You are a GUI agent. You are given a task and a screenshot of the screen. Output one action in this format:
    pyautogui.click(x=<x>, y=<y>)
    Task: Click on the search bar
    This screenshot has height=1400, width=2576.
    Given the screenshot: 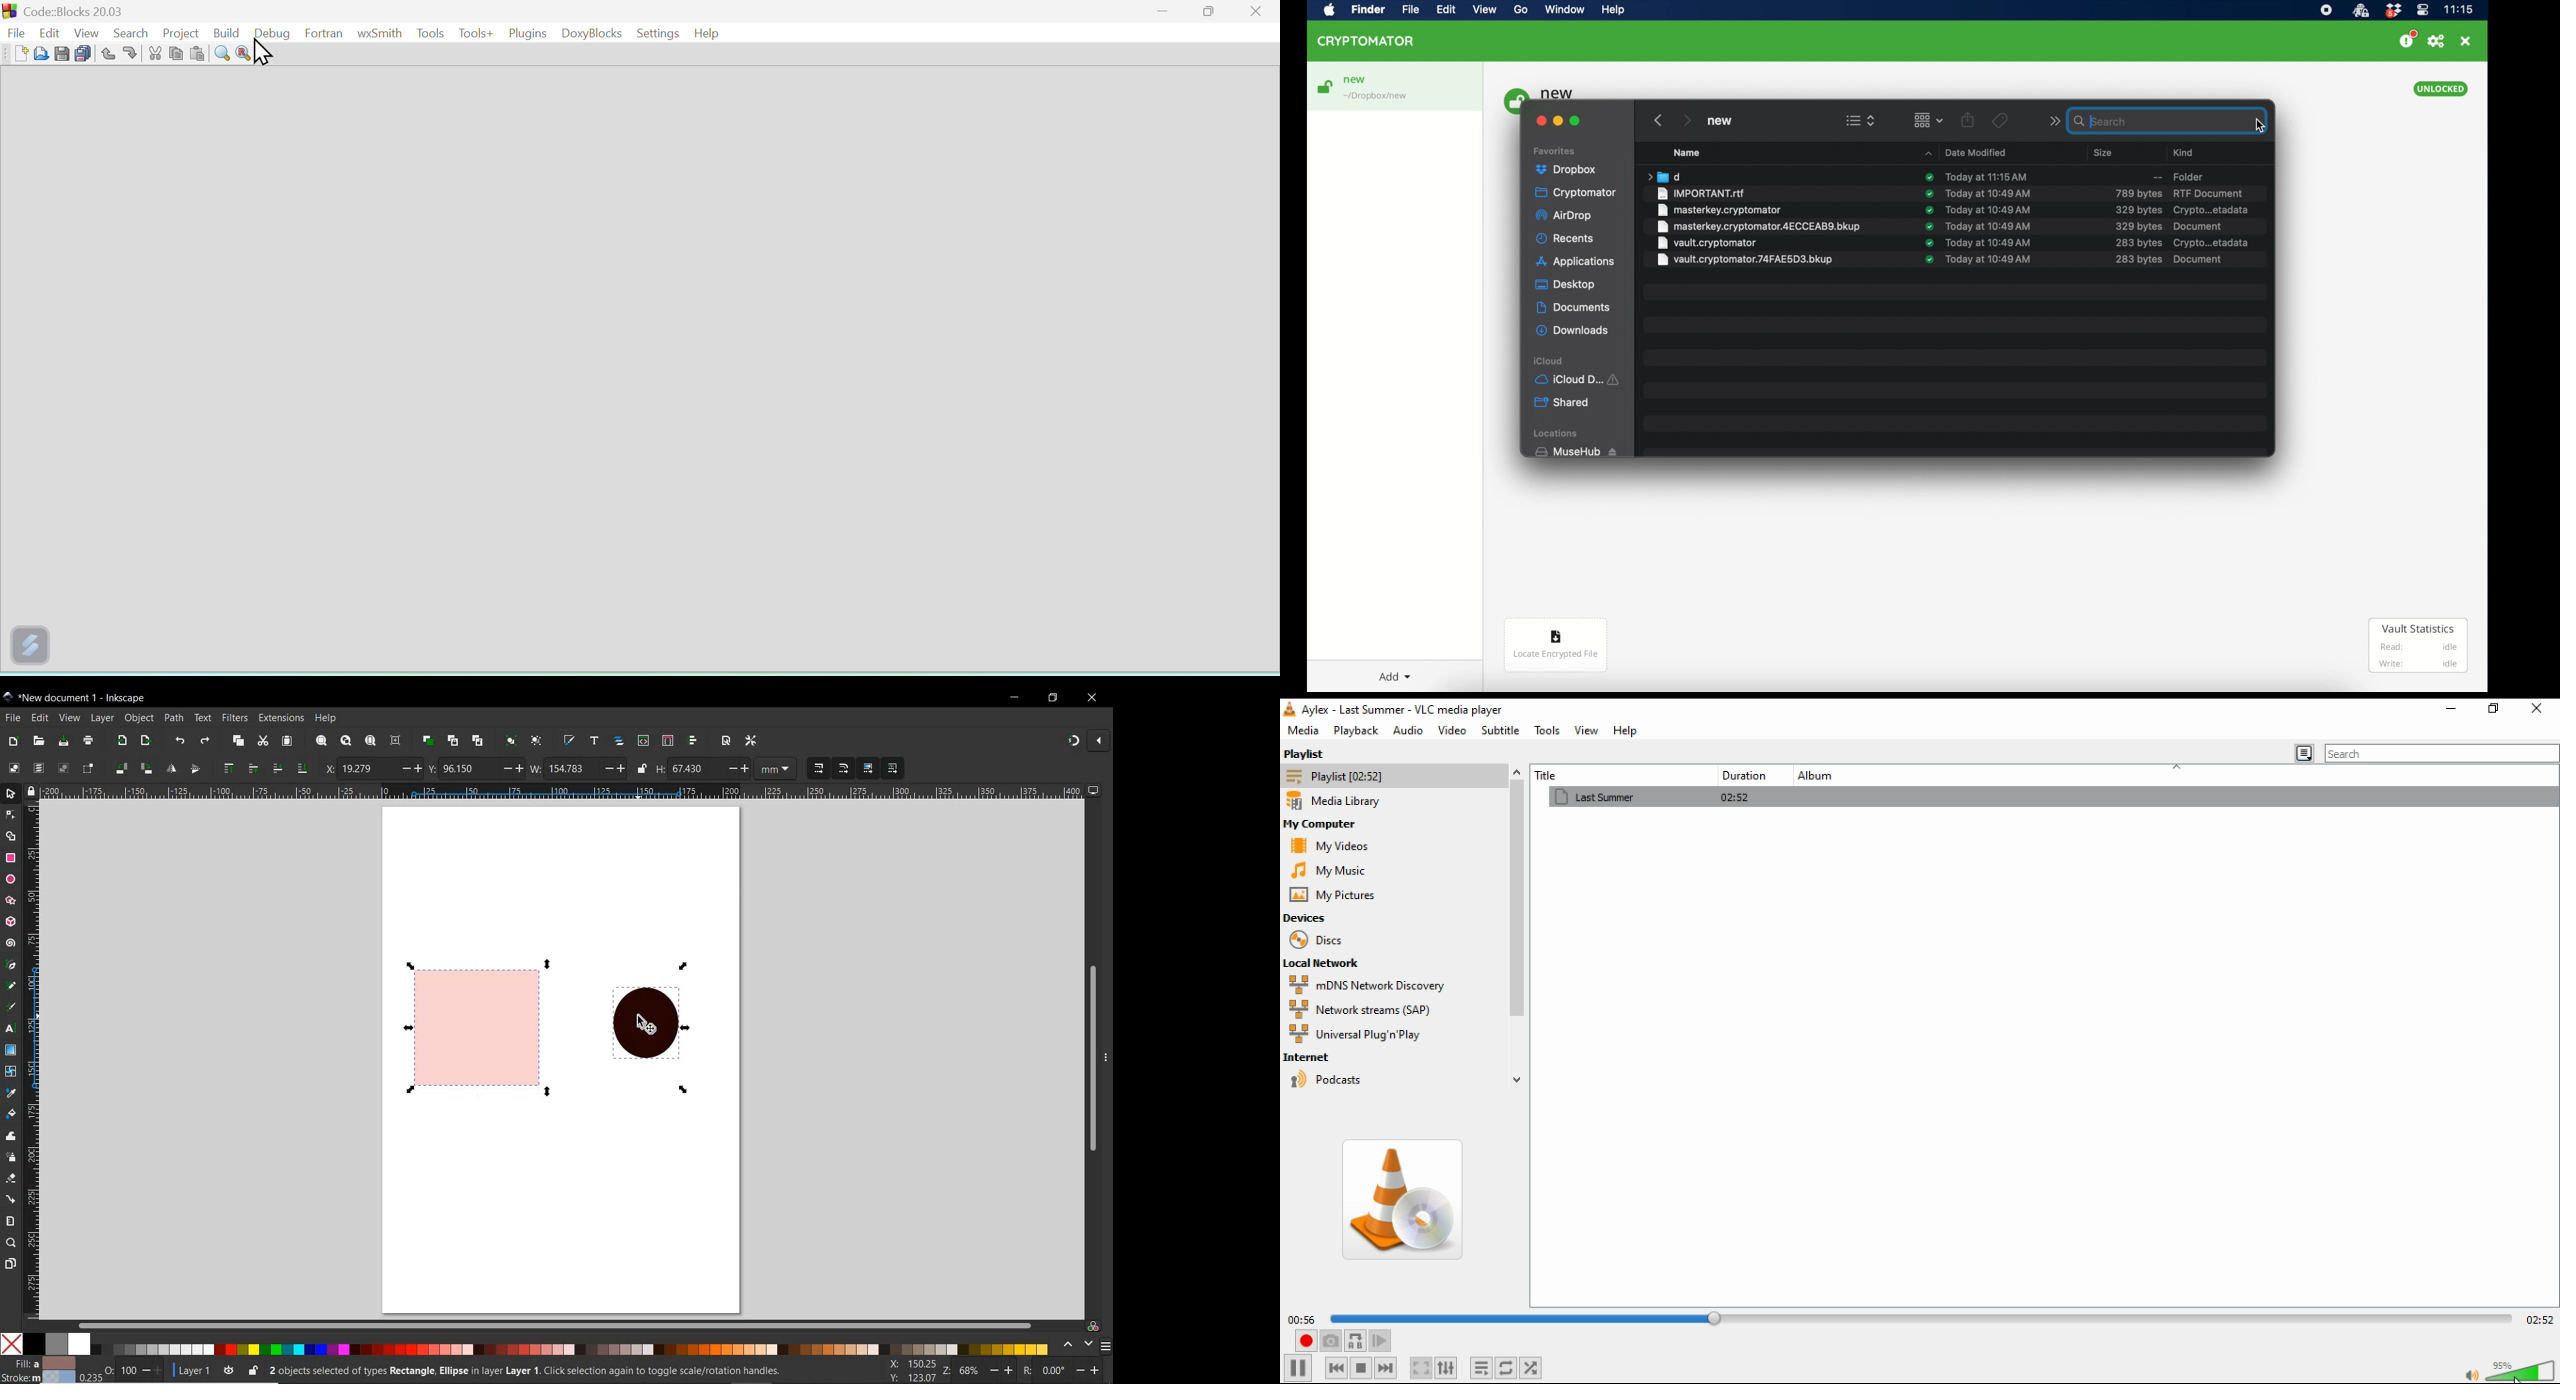 What is the action you would take?
    pyautogui.click(x=2442, y=752)
    